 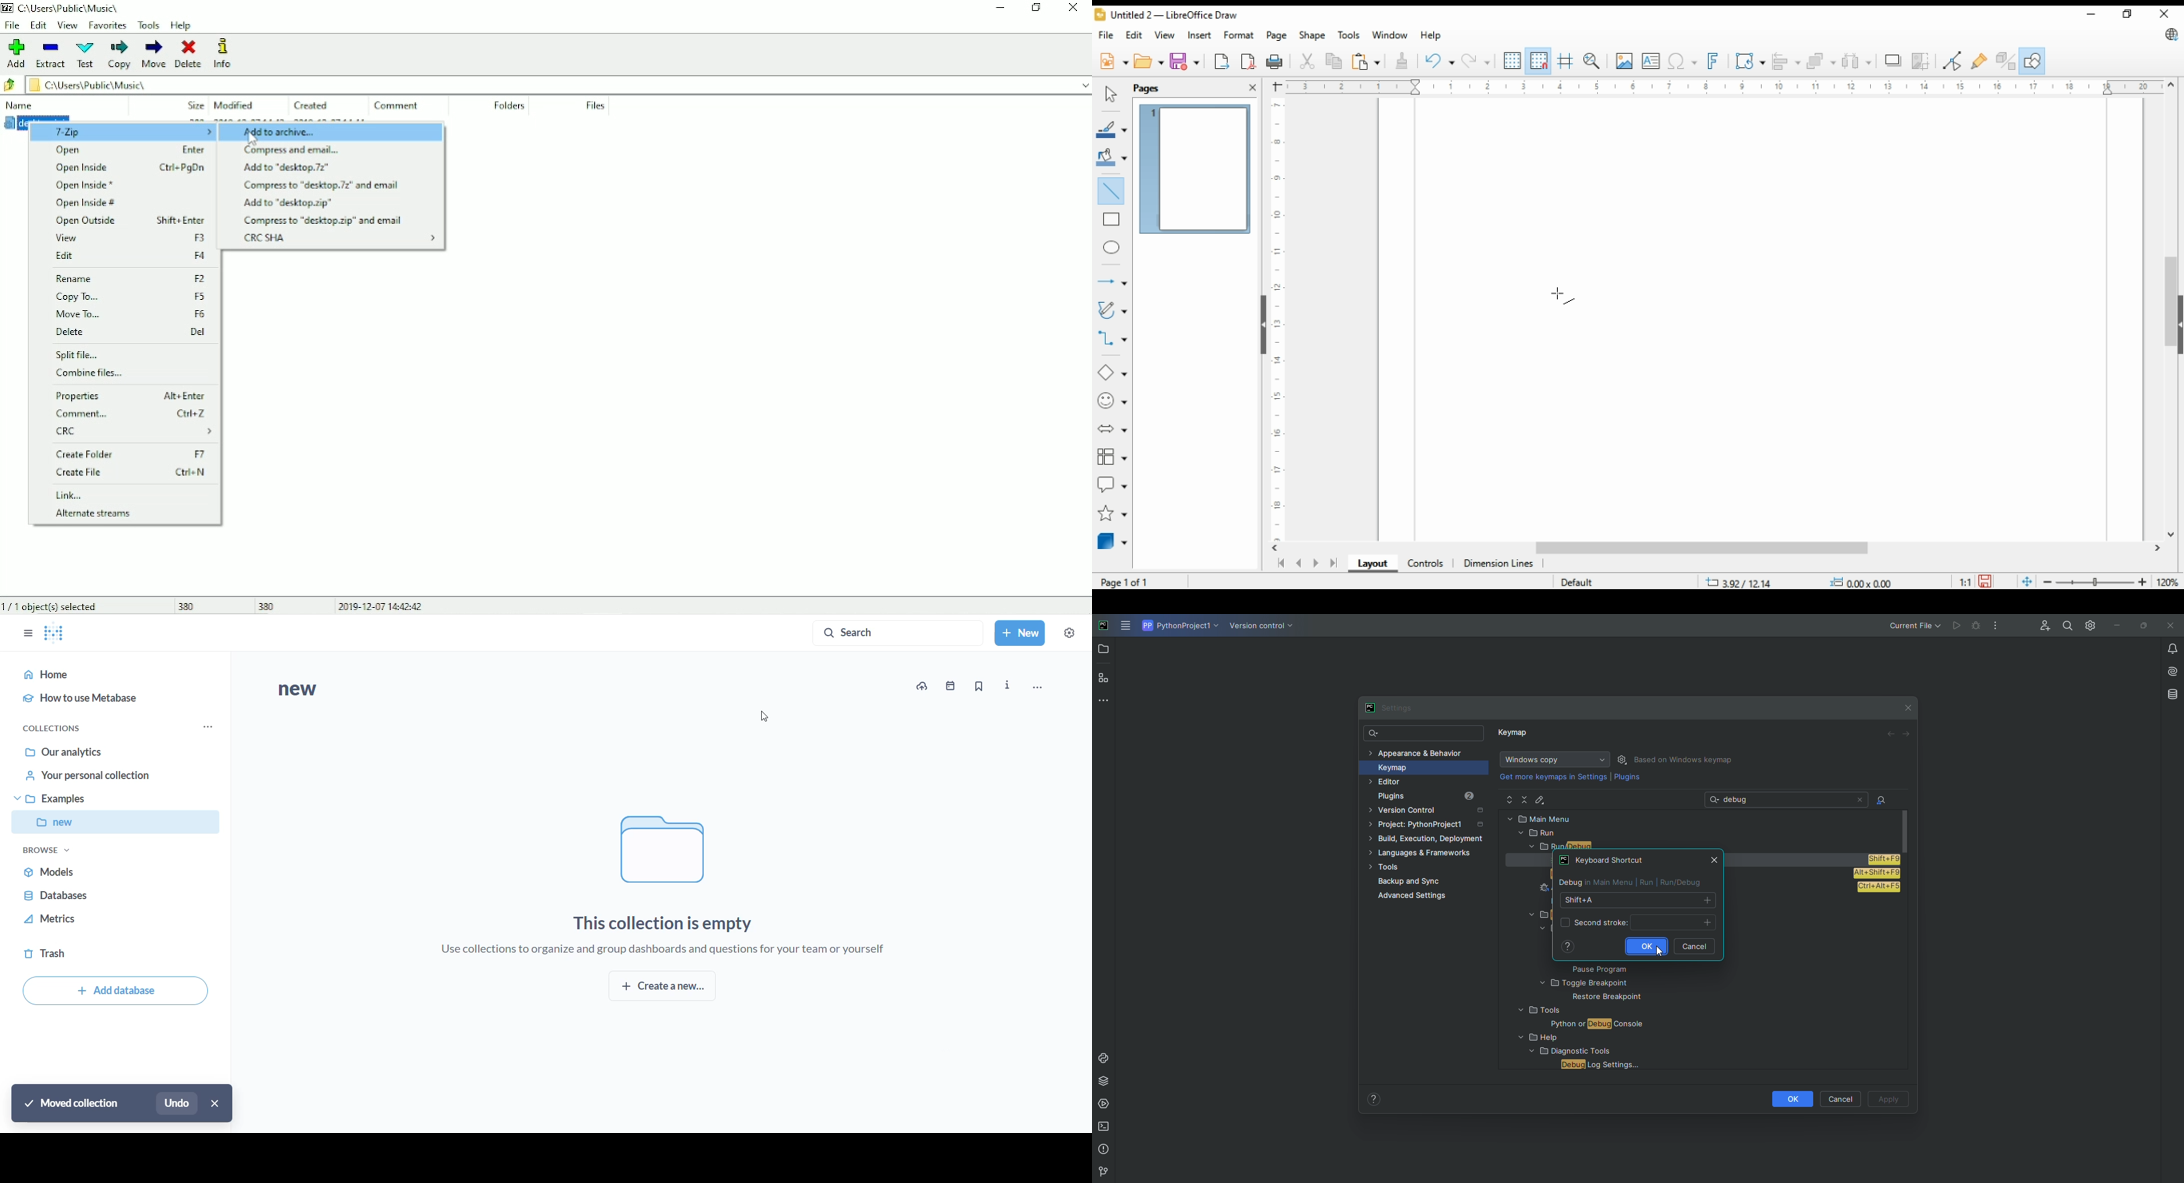 What do you see at coordinates (1113, 400) in the screenshot?
I see `symbol shapes` at bounding box center [1113, 400].